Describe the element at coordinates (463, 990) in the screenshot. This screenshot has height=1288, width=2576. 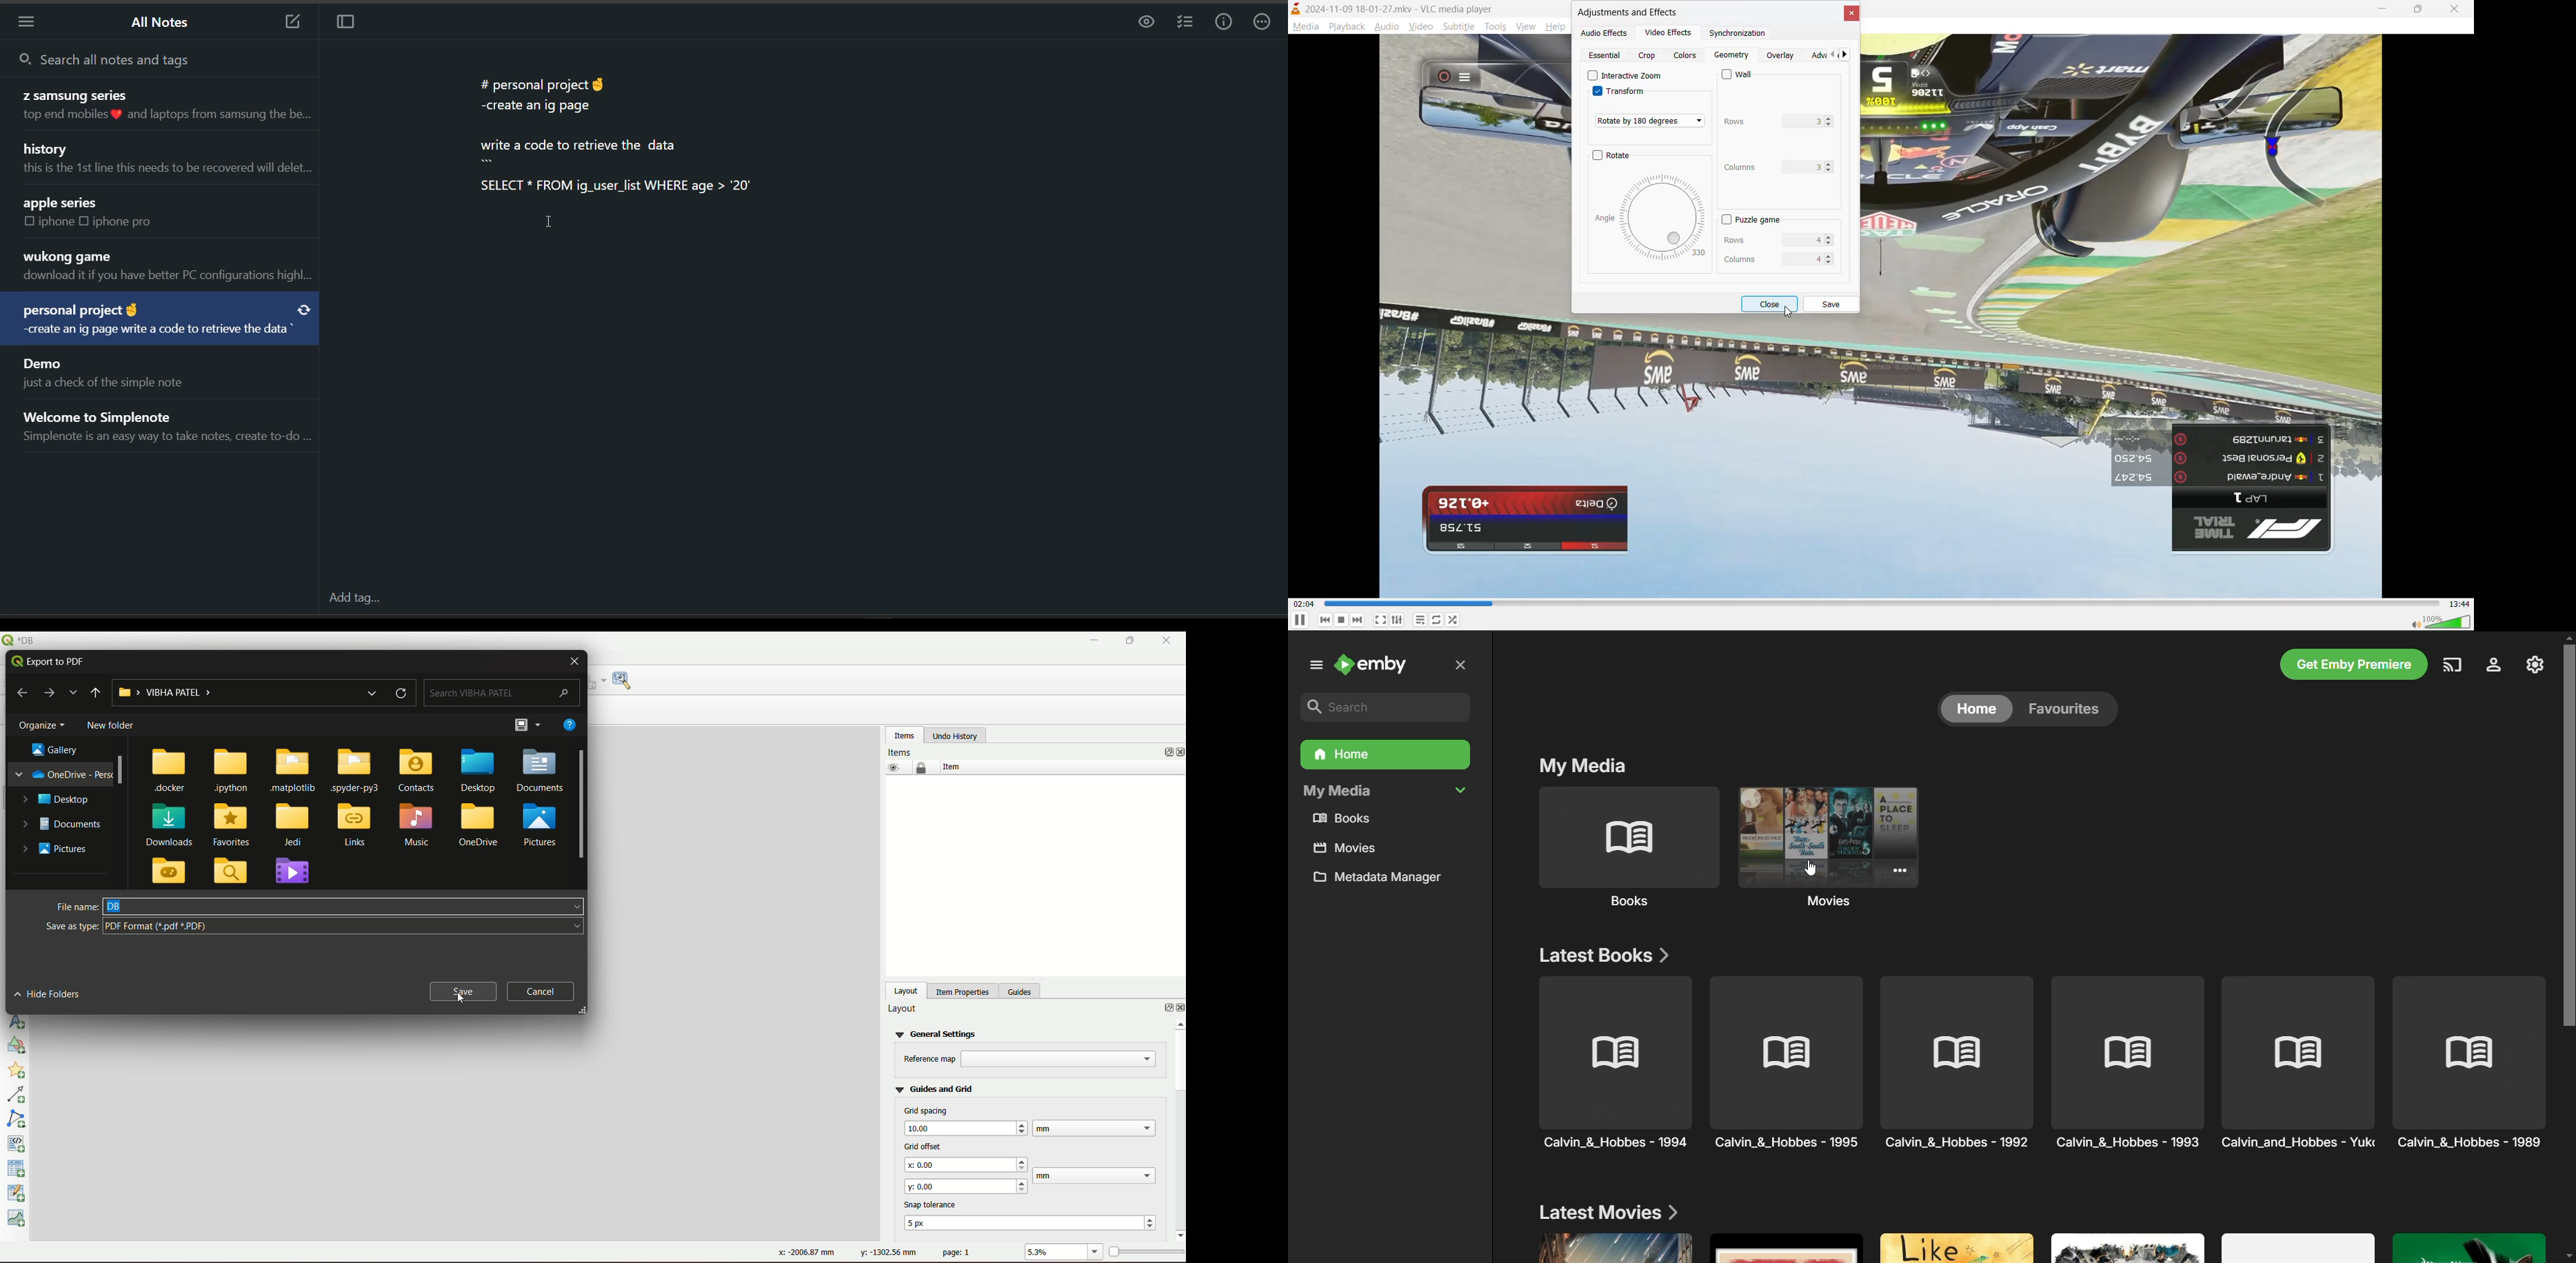
I see `save` at that location.